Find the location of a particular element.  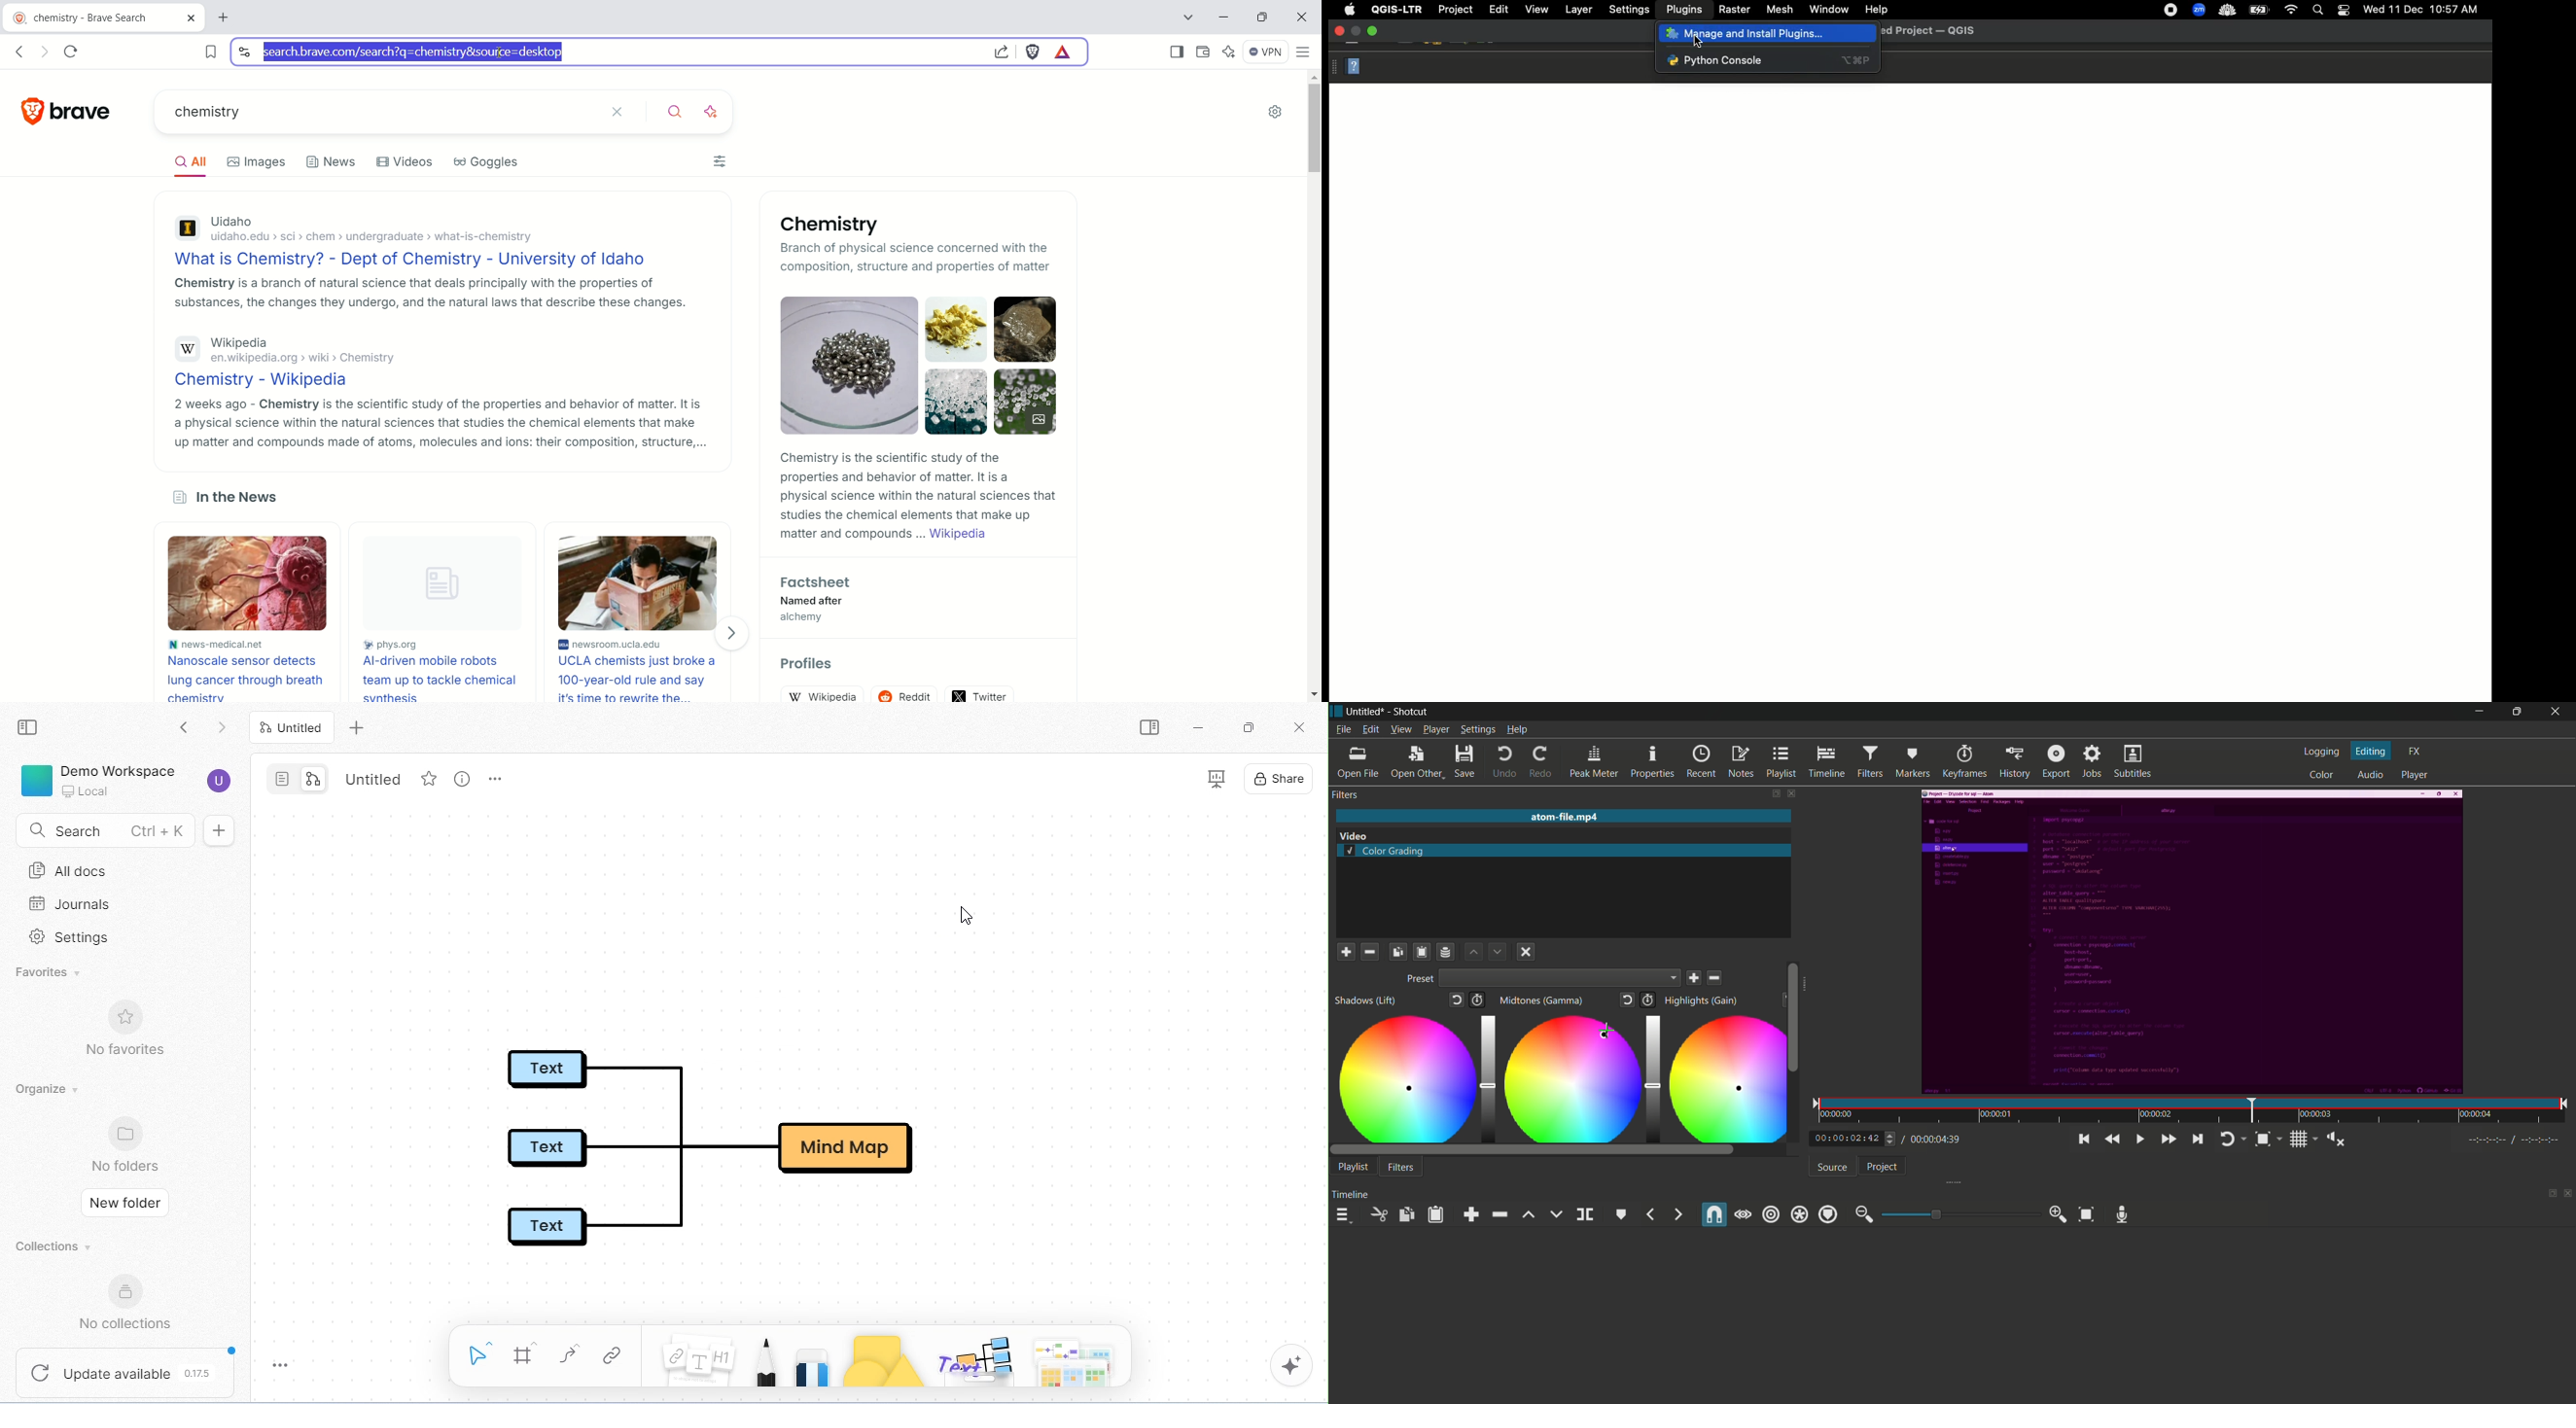

color is located at coordinates (2323, 774).